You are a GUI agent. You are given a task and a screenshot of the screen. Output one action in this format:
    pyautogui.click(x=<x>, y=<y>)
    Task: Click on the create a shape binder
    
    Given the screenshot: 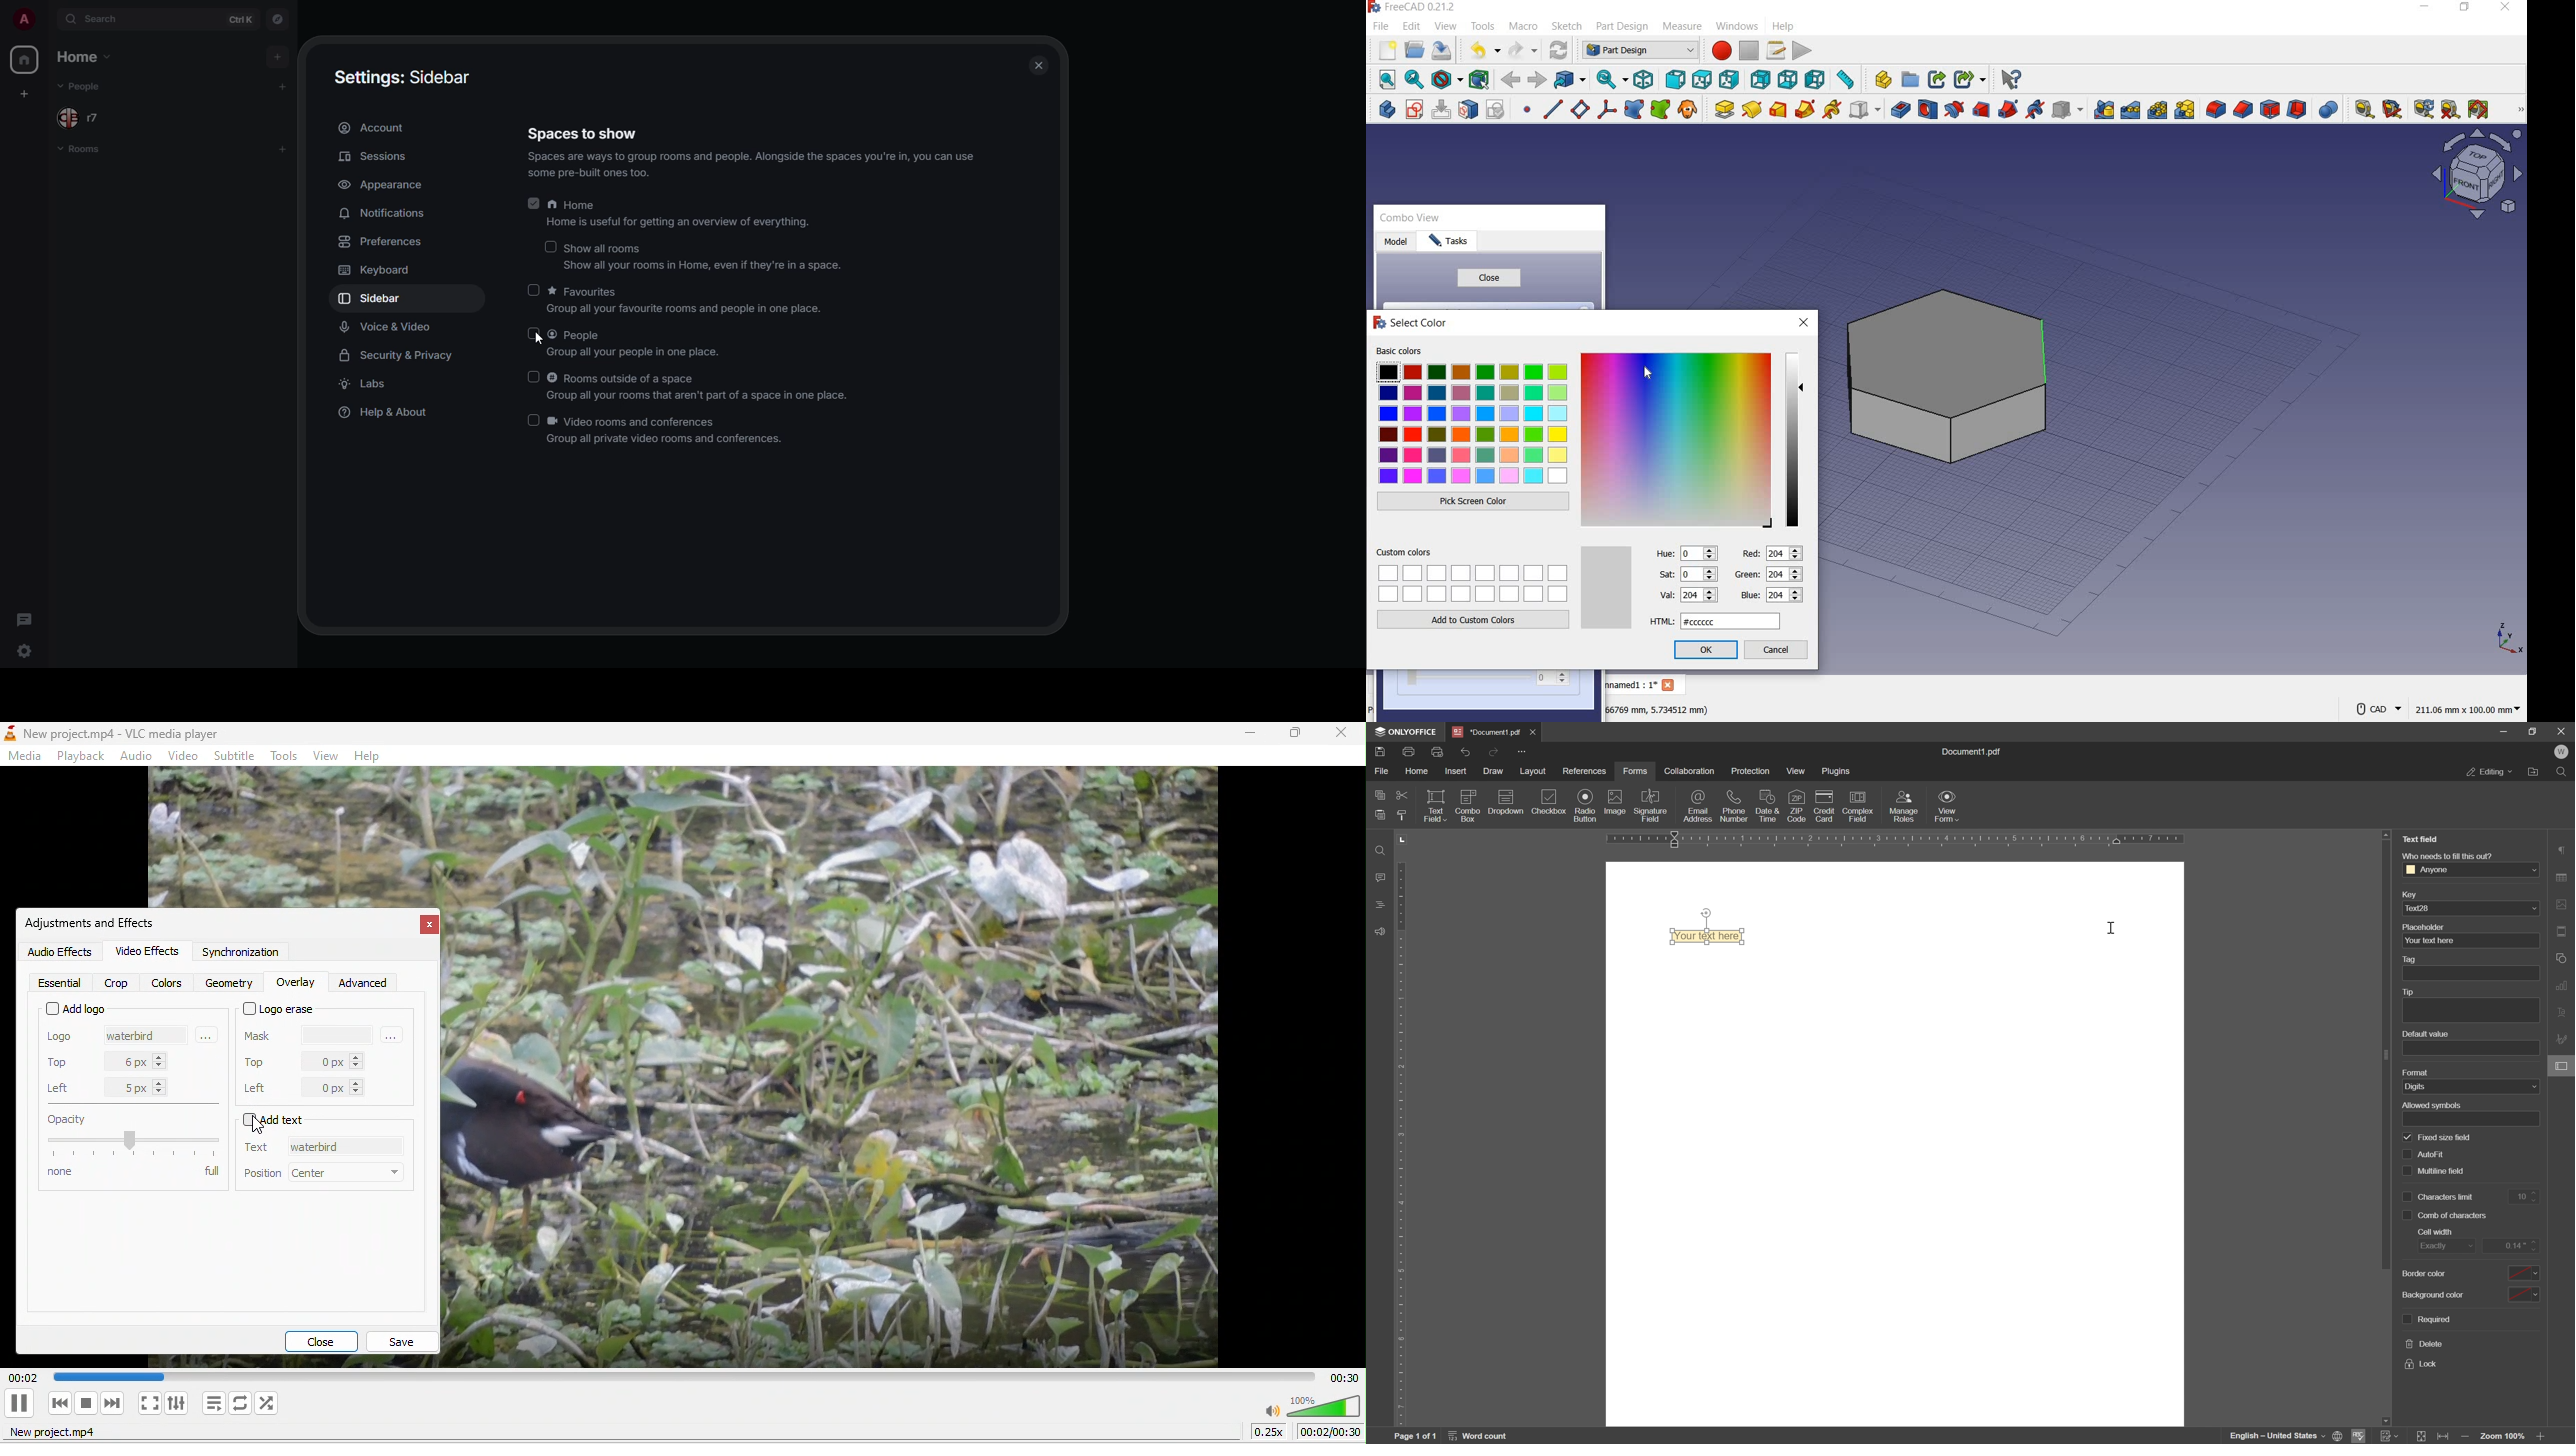 What is the action you would take?
    pyautogui.click(x=1634, y=111)
    